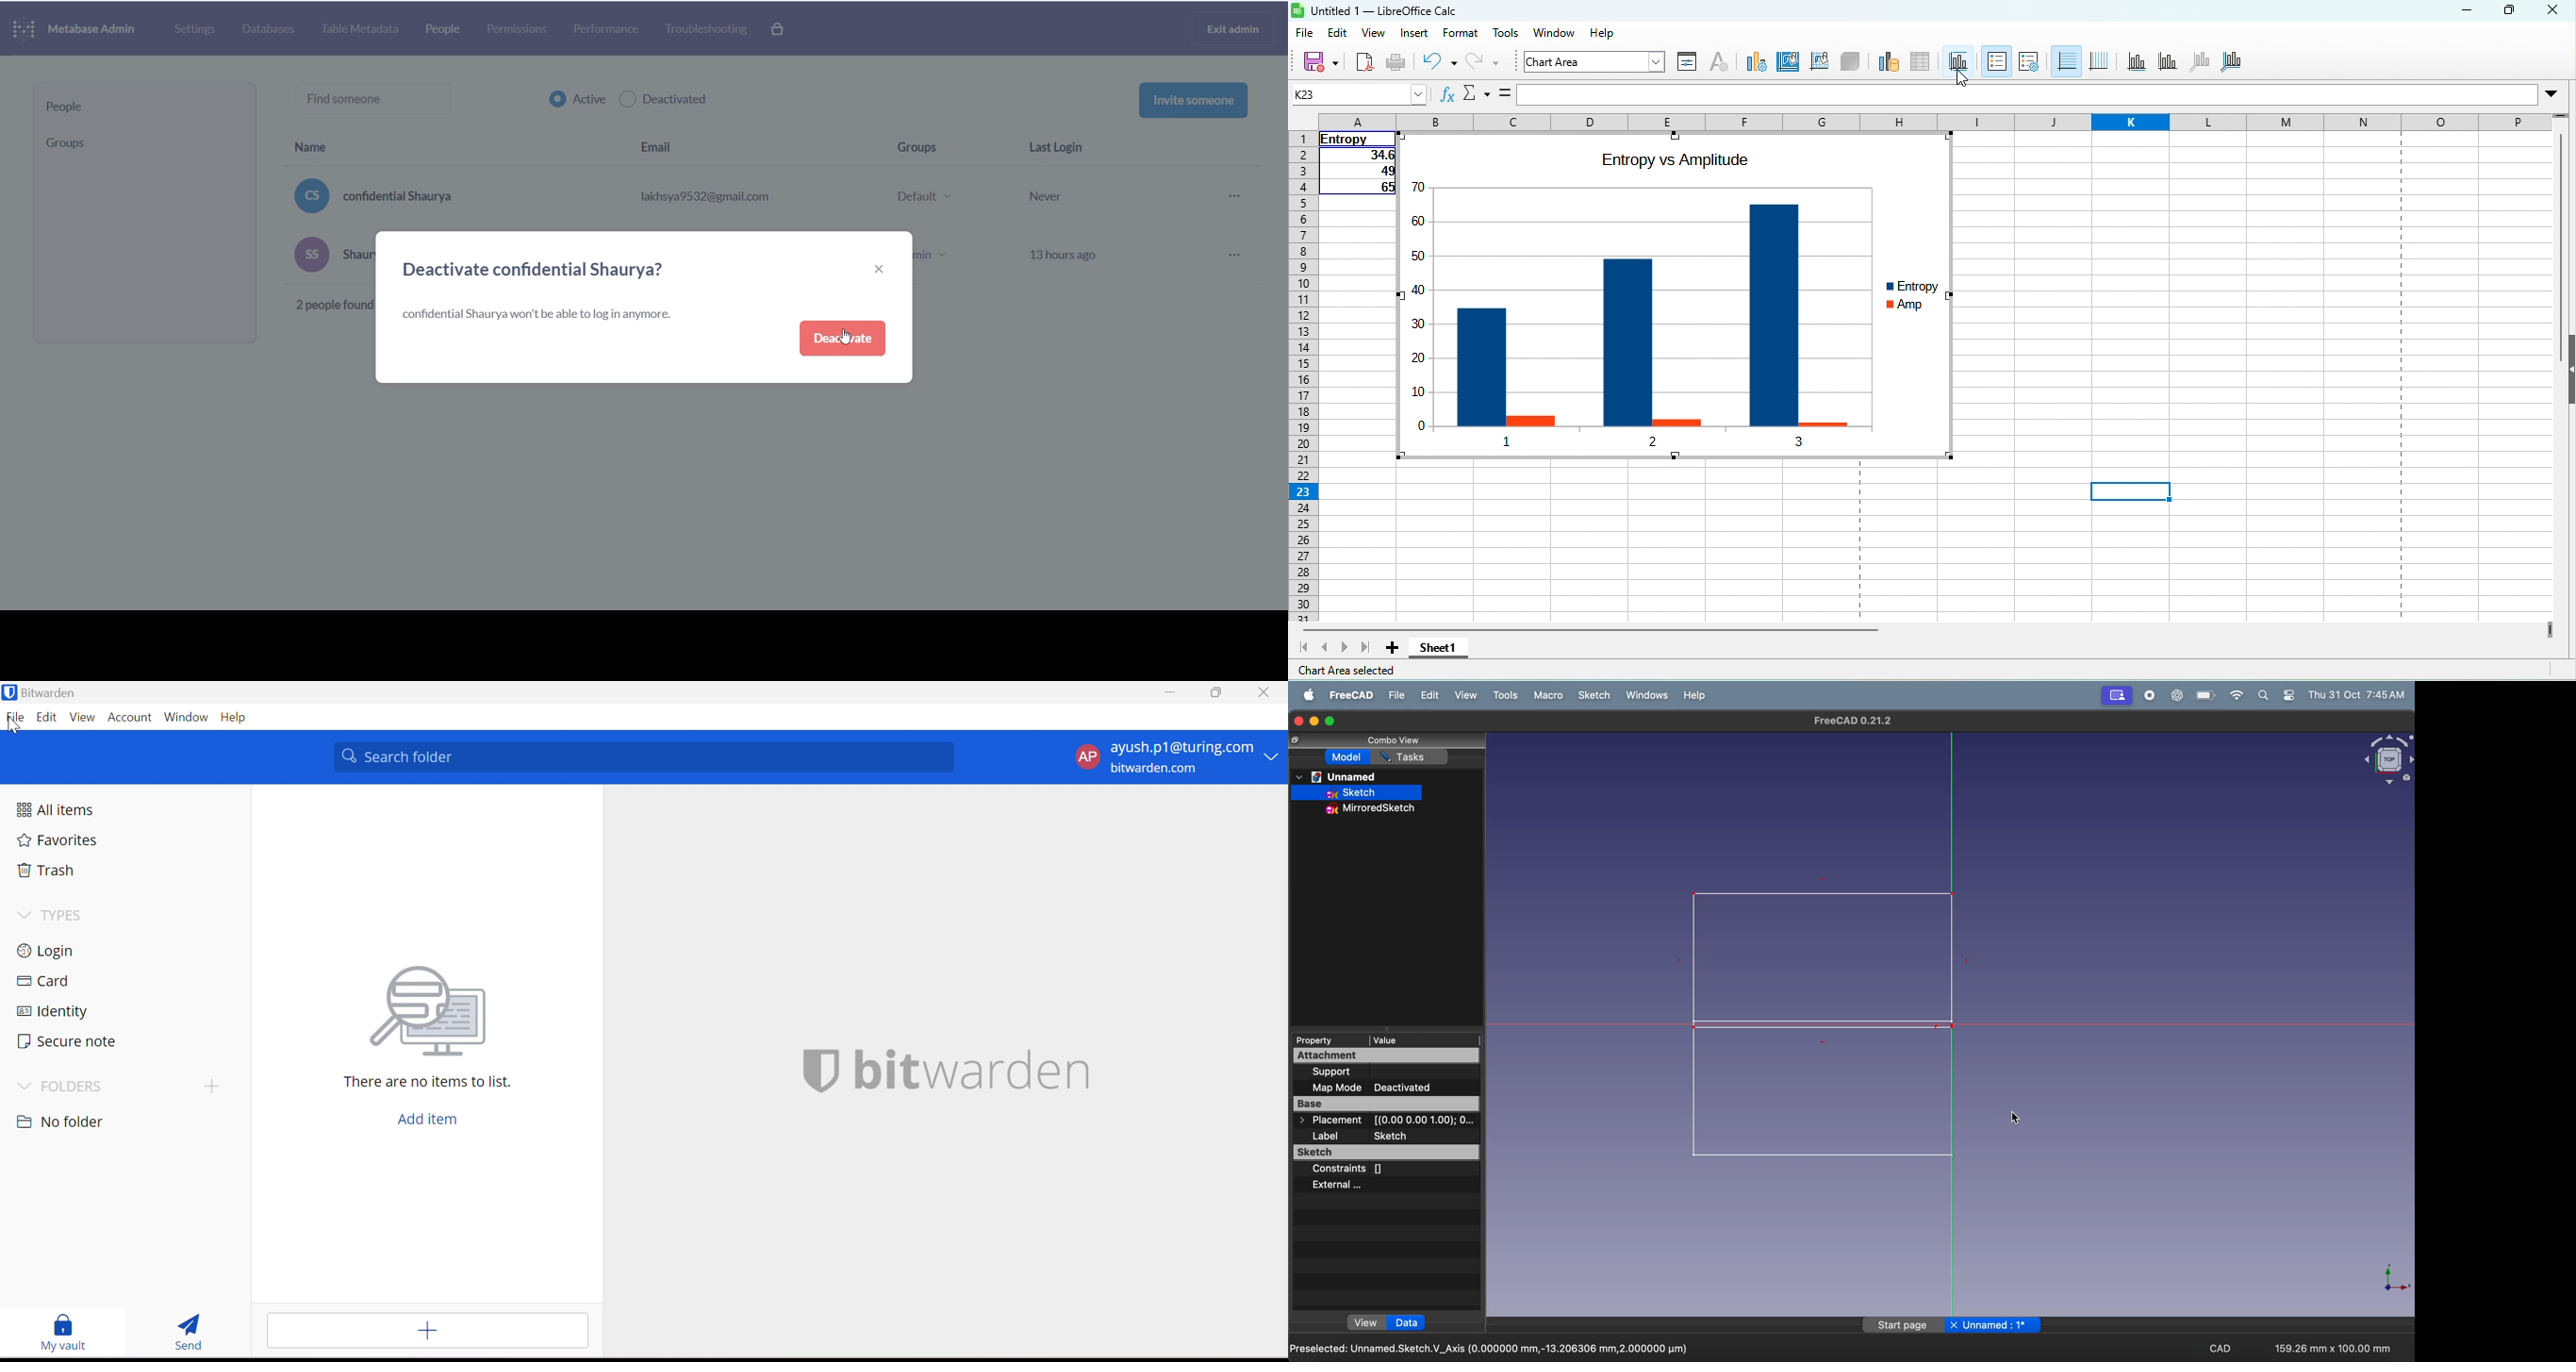 Image resolution: width=2576 pixels, height=1372 pixels. Describe the element at coordinates (1414, 757) in the screenshot. I see `task` at that location.